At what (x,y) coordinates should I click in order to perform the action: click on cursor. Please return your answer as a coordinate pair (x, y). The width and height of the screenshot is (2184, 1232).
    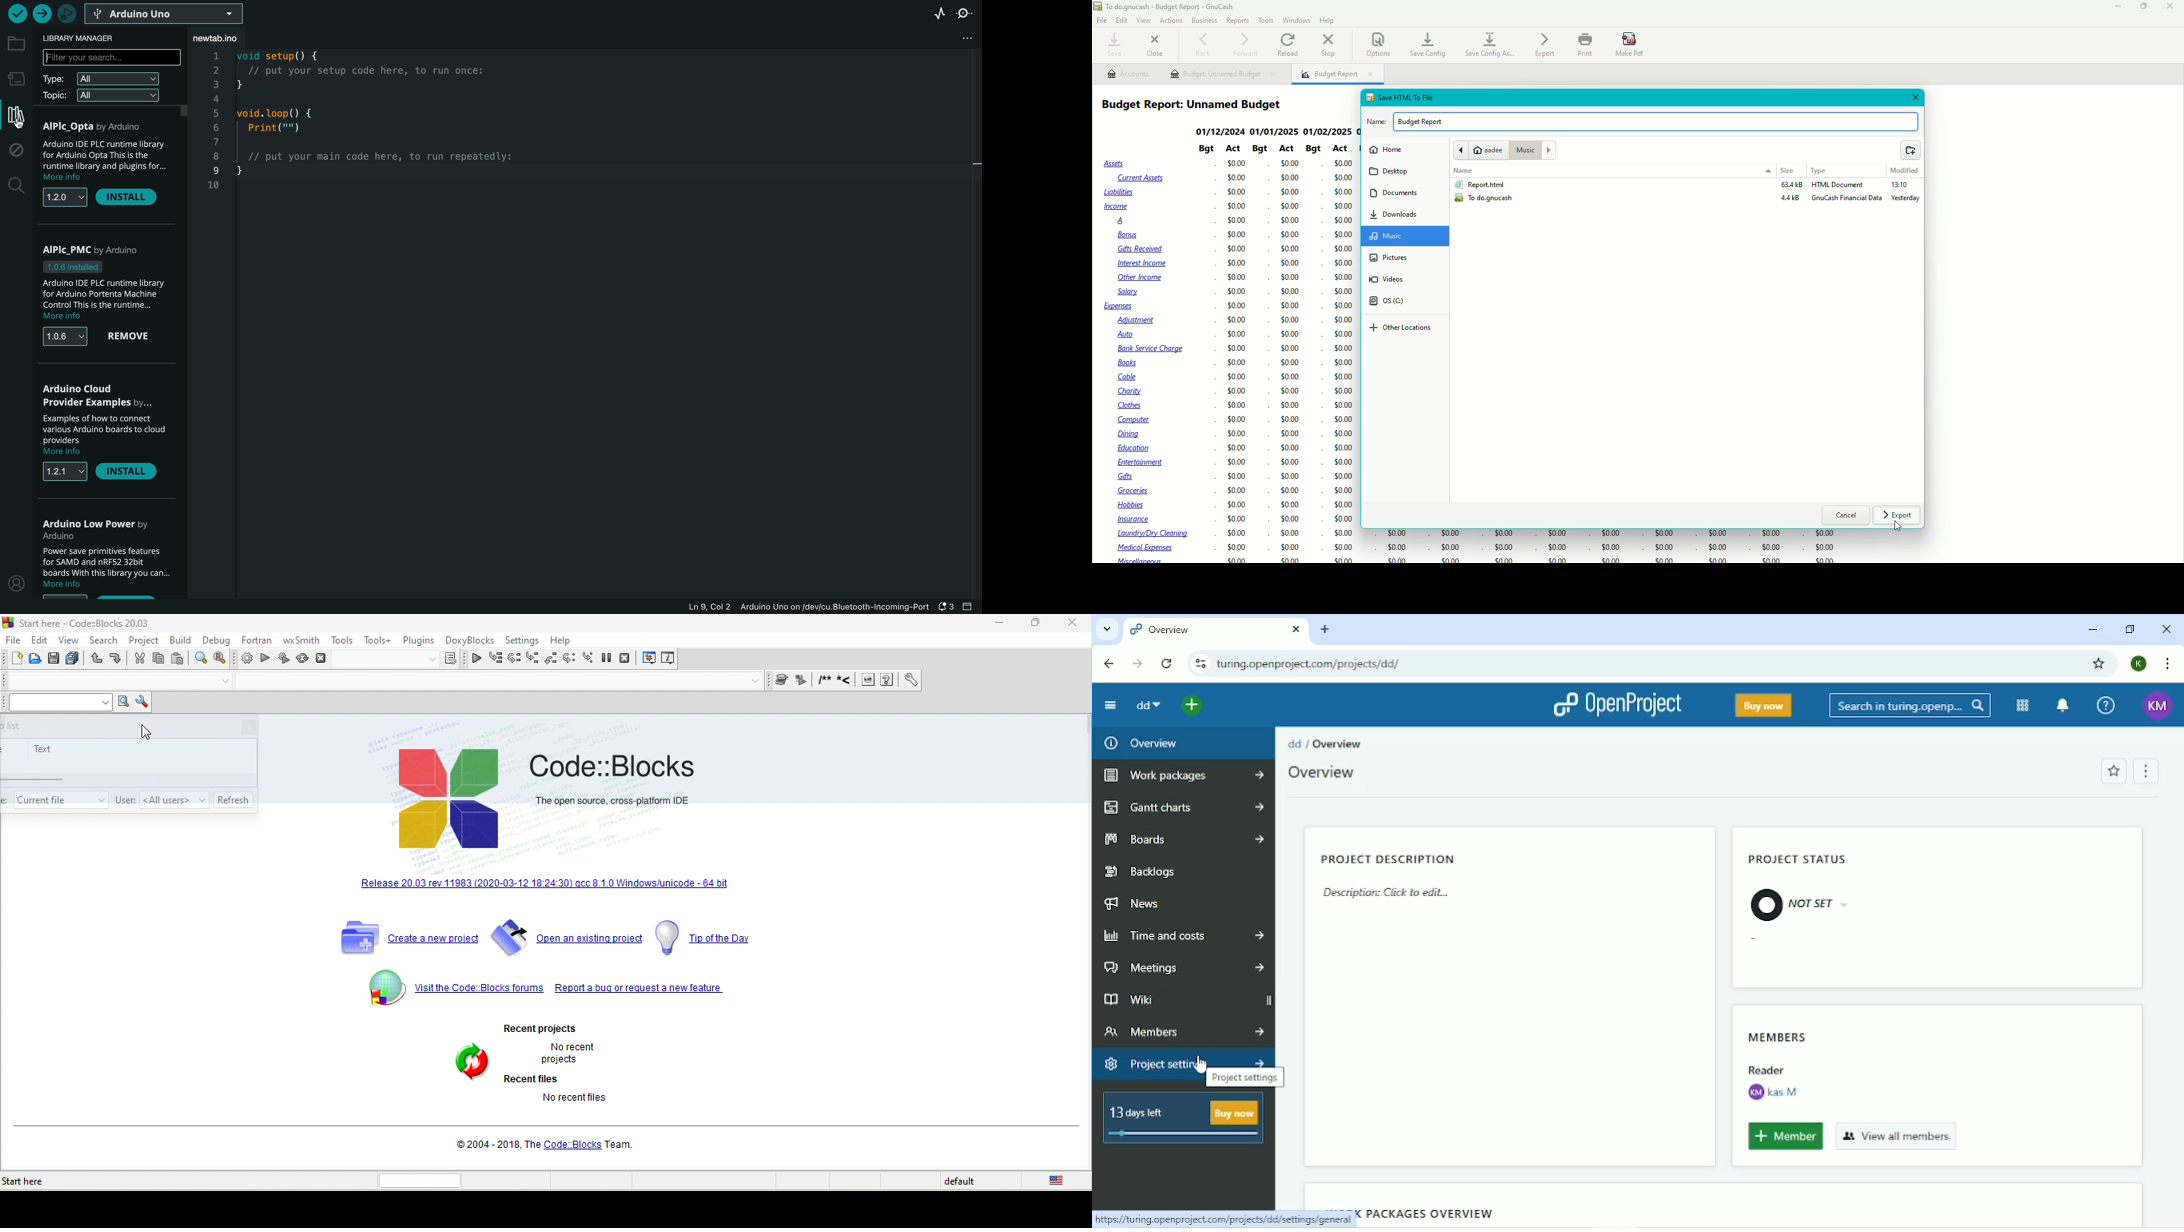
    Looking at the image, I should click on (235, 797).